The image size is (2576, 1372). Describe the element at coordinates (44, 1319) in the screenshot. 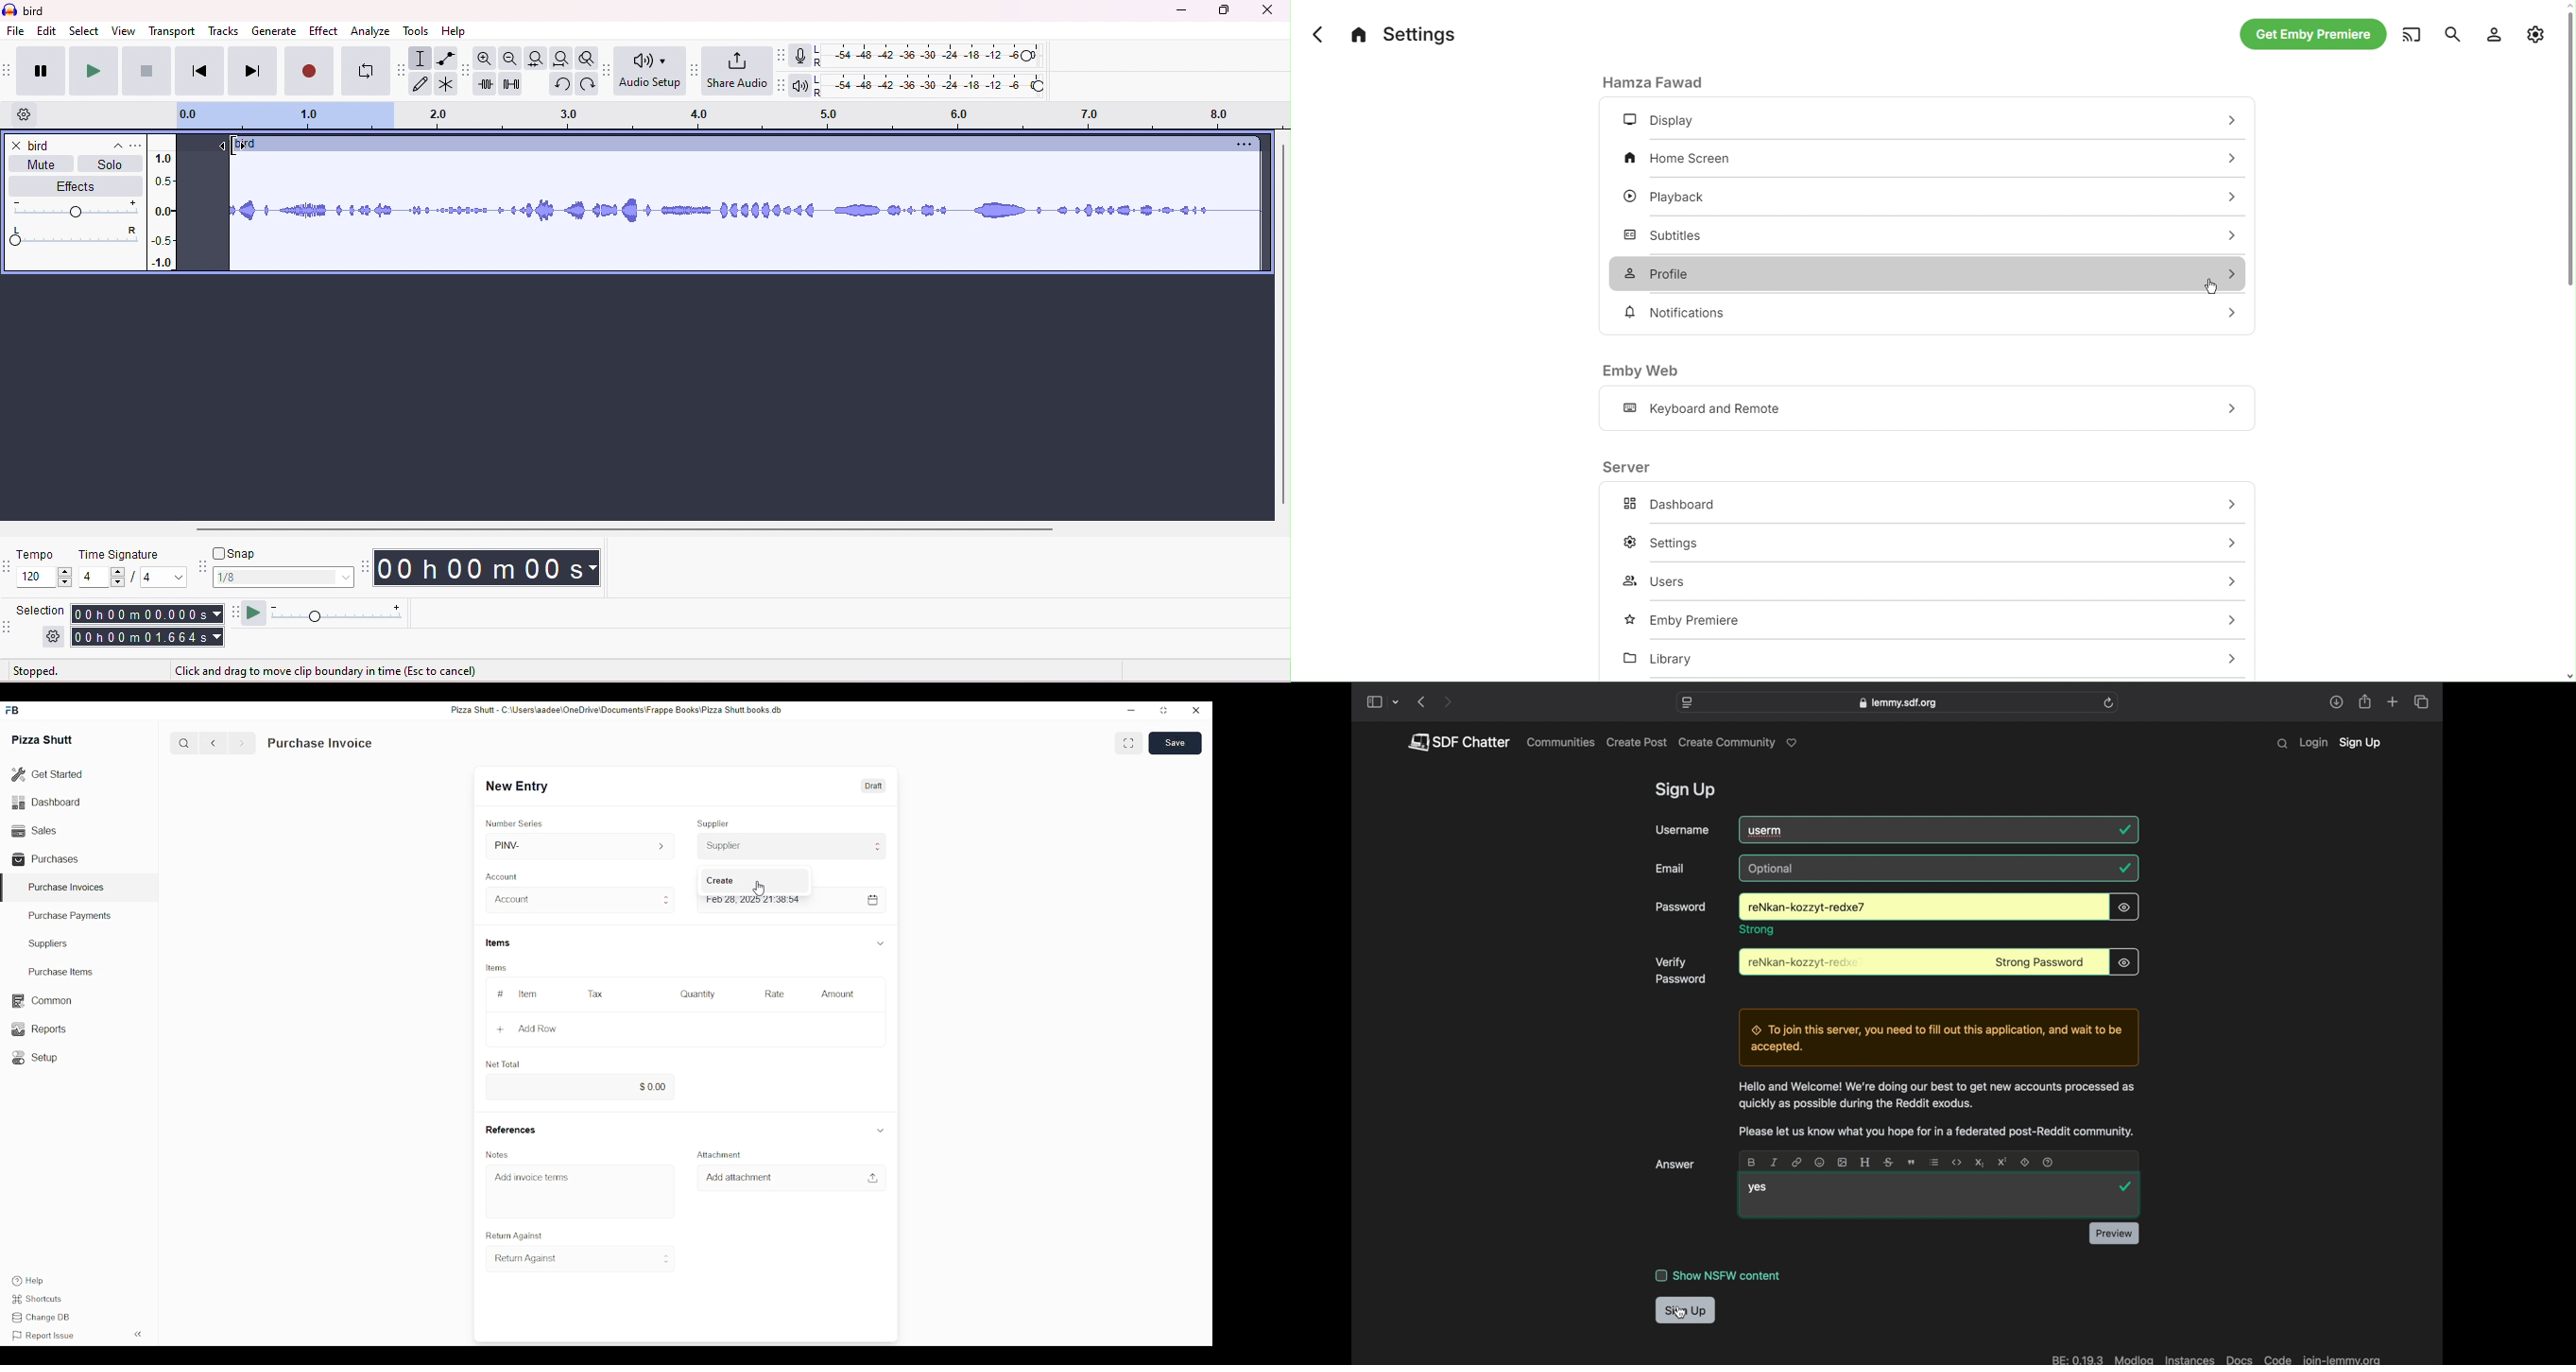

I see `Change DB` at that location.